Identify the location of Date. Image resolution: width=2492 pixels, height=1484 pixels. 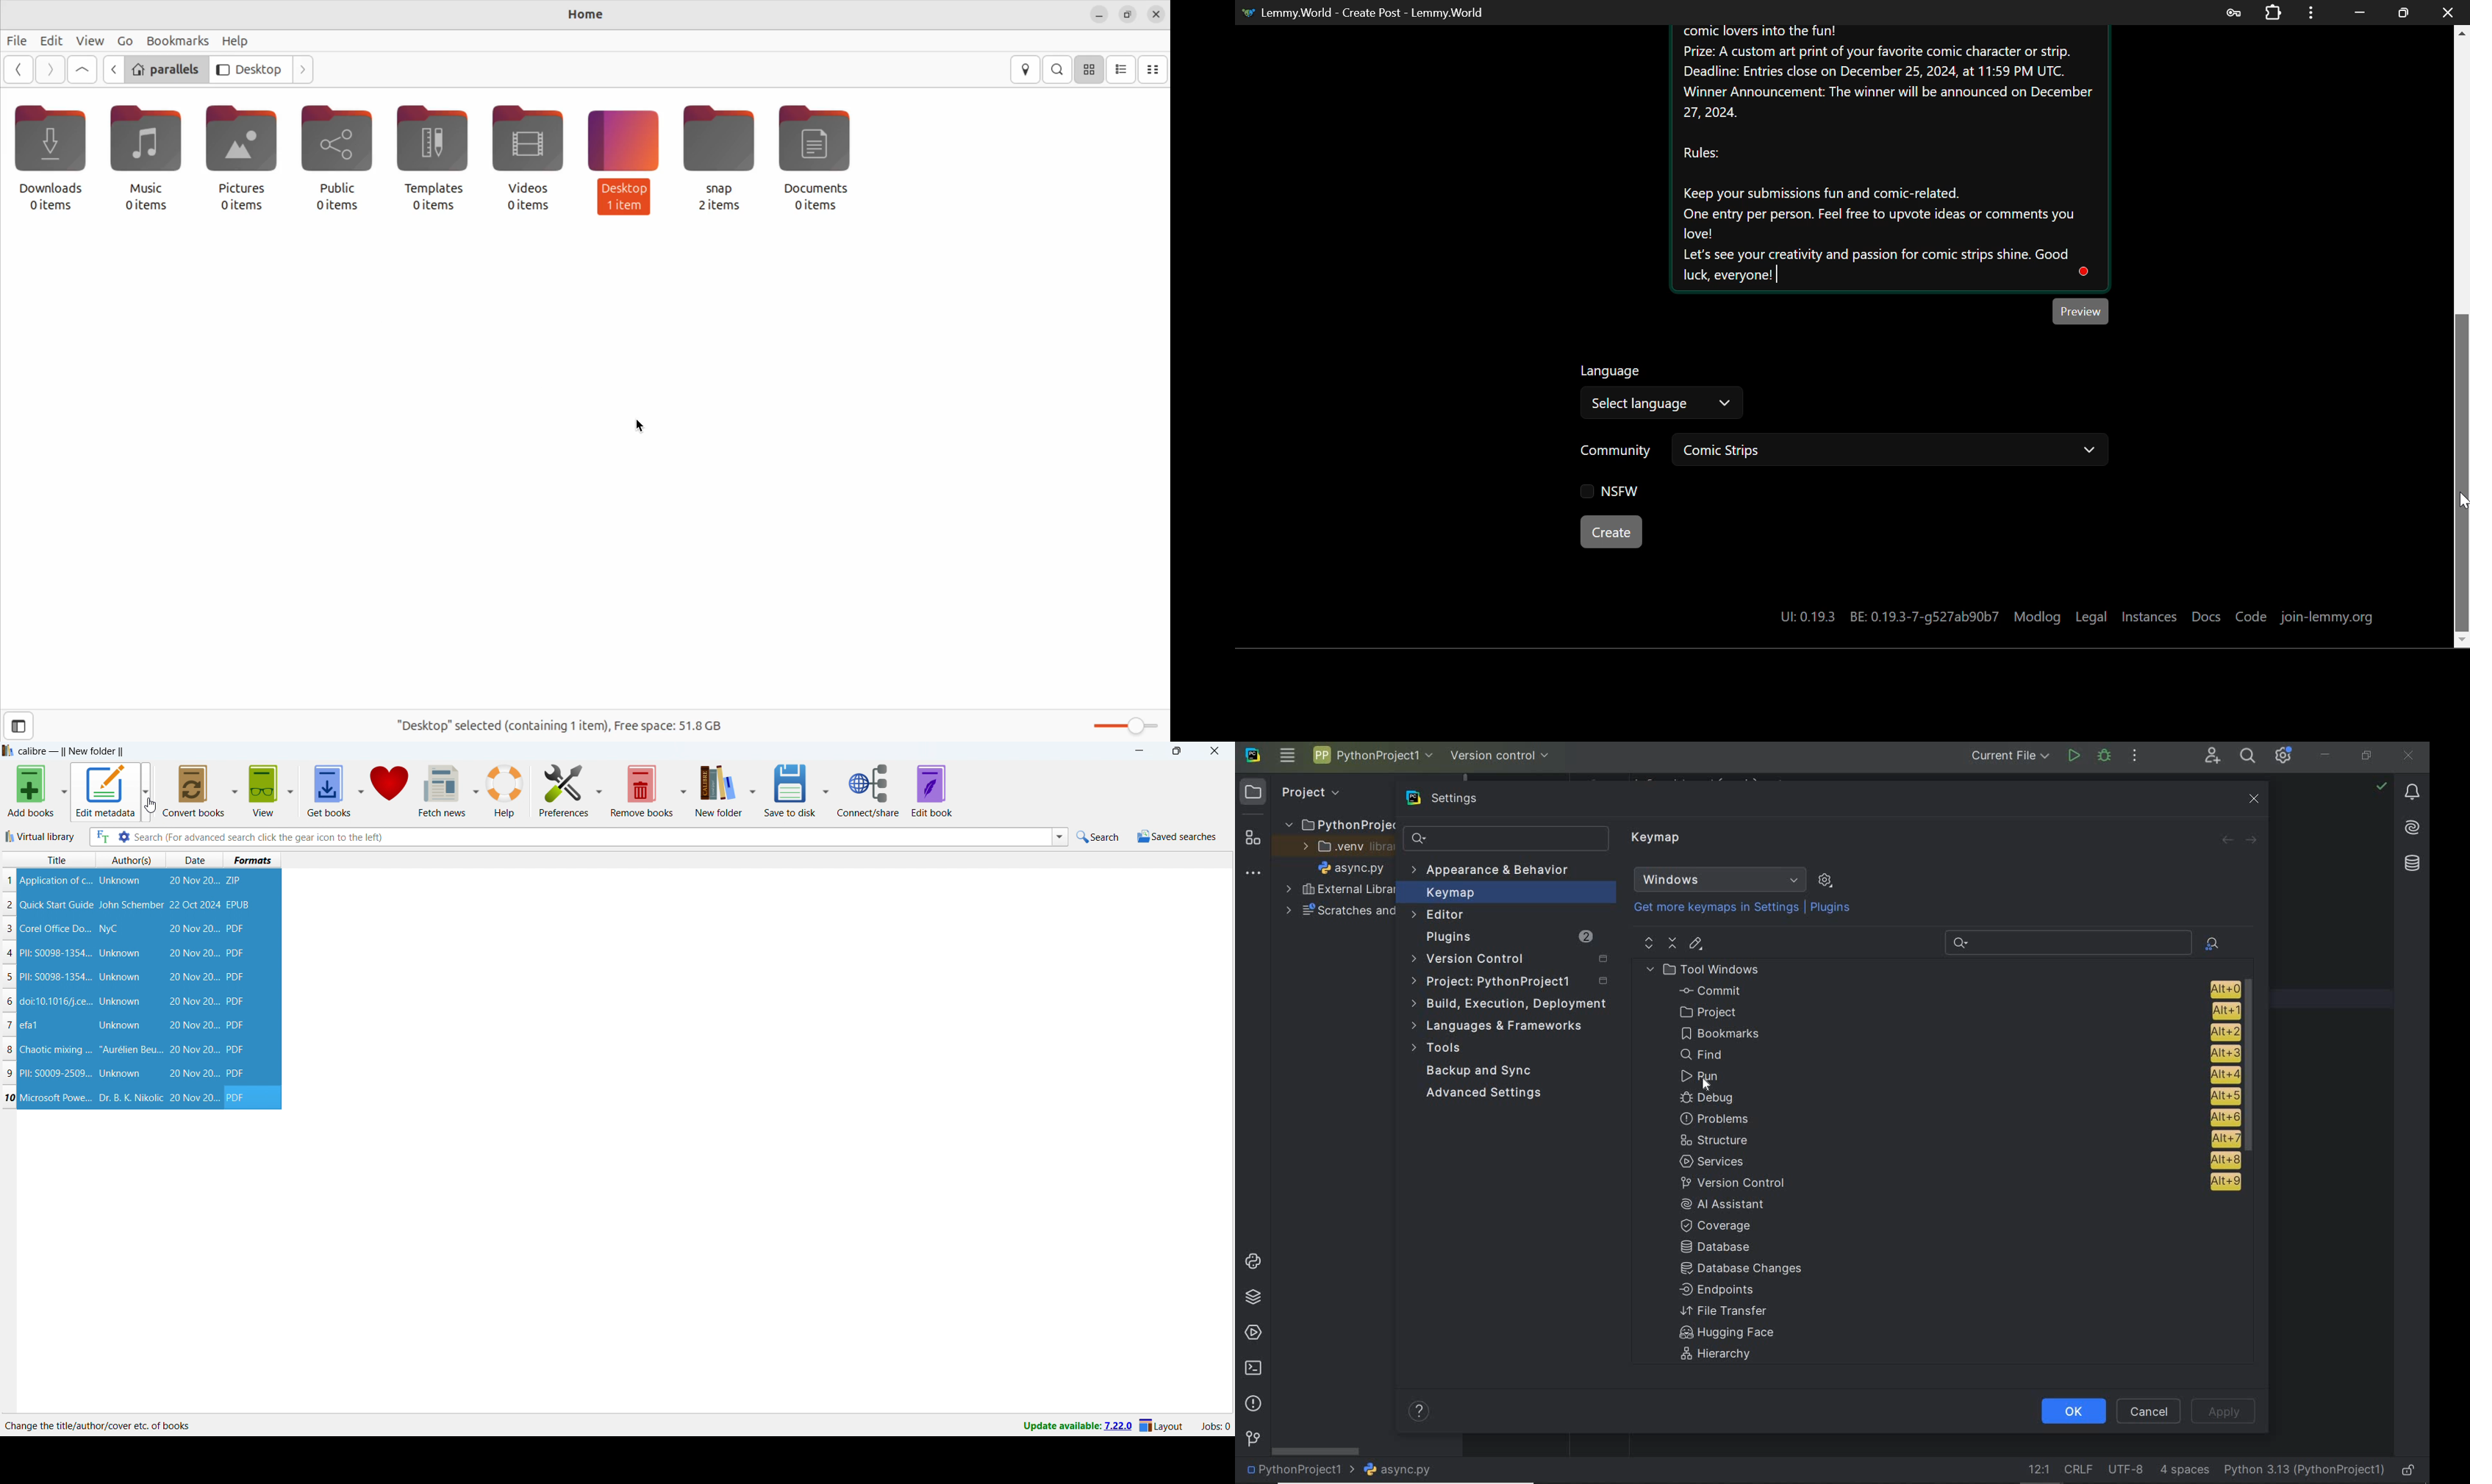
(197, 860).